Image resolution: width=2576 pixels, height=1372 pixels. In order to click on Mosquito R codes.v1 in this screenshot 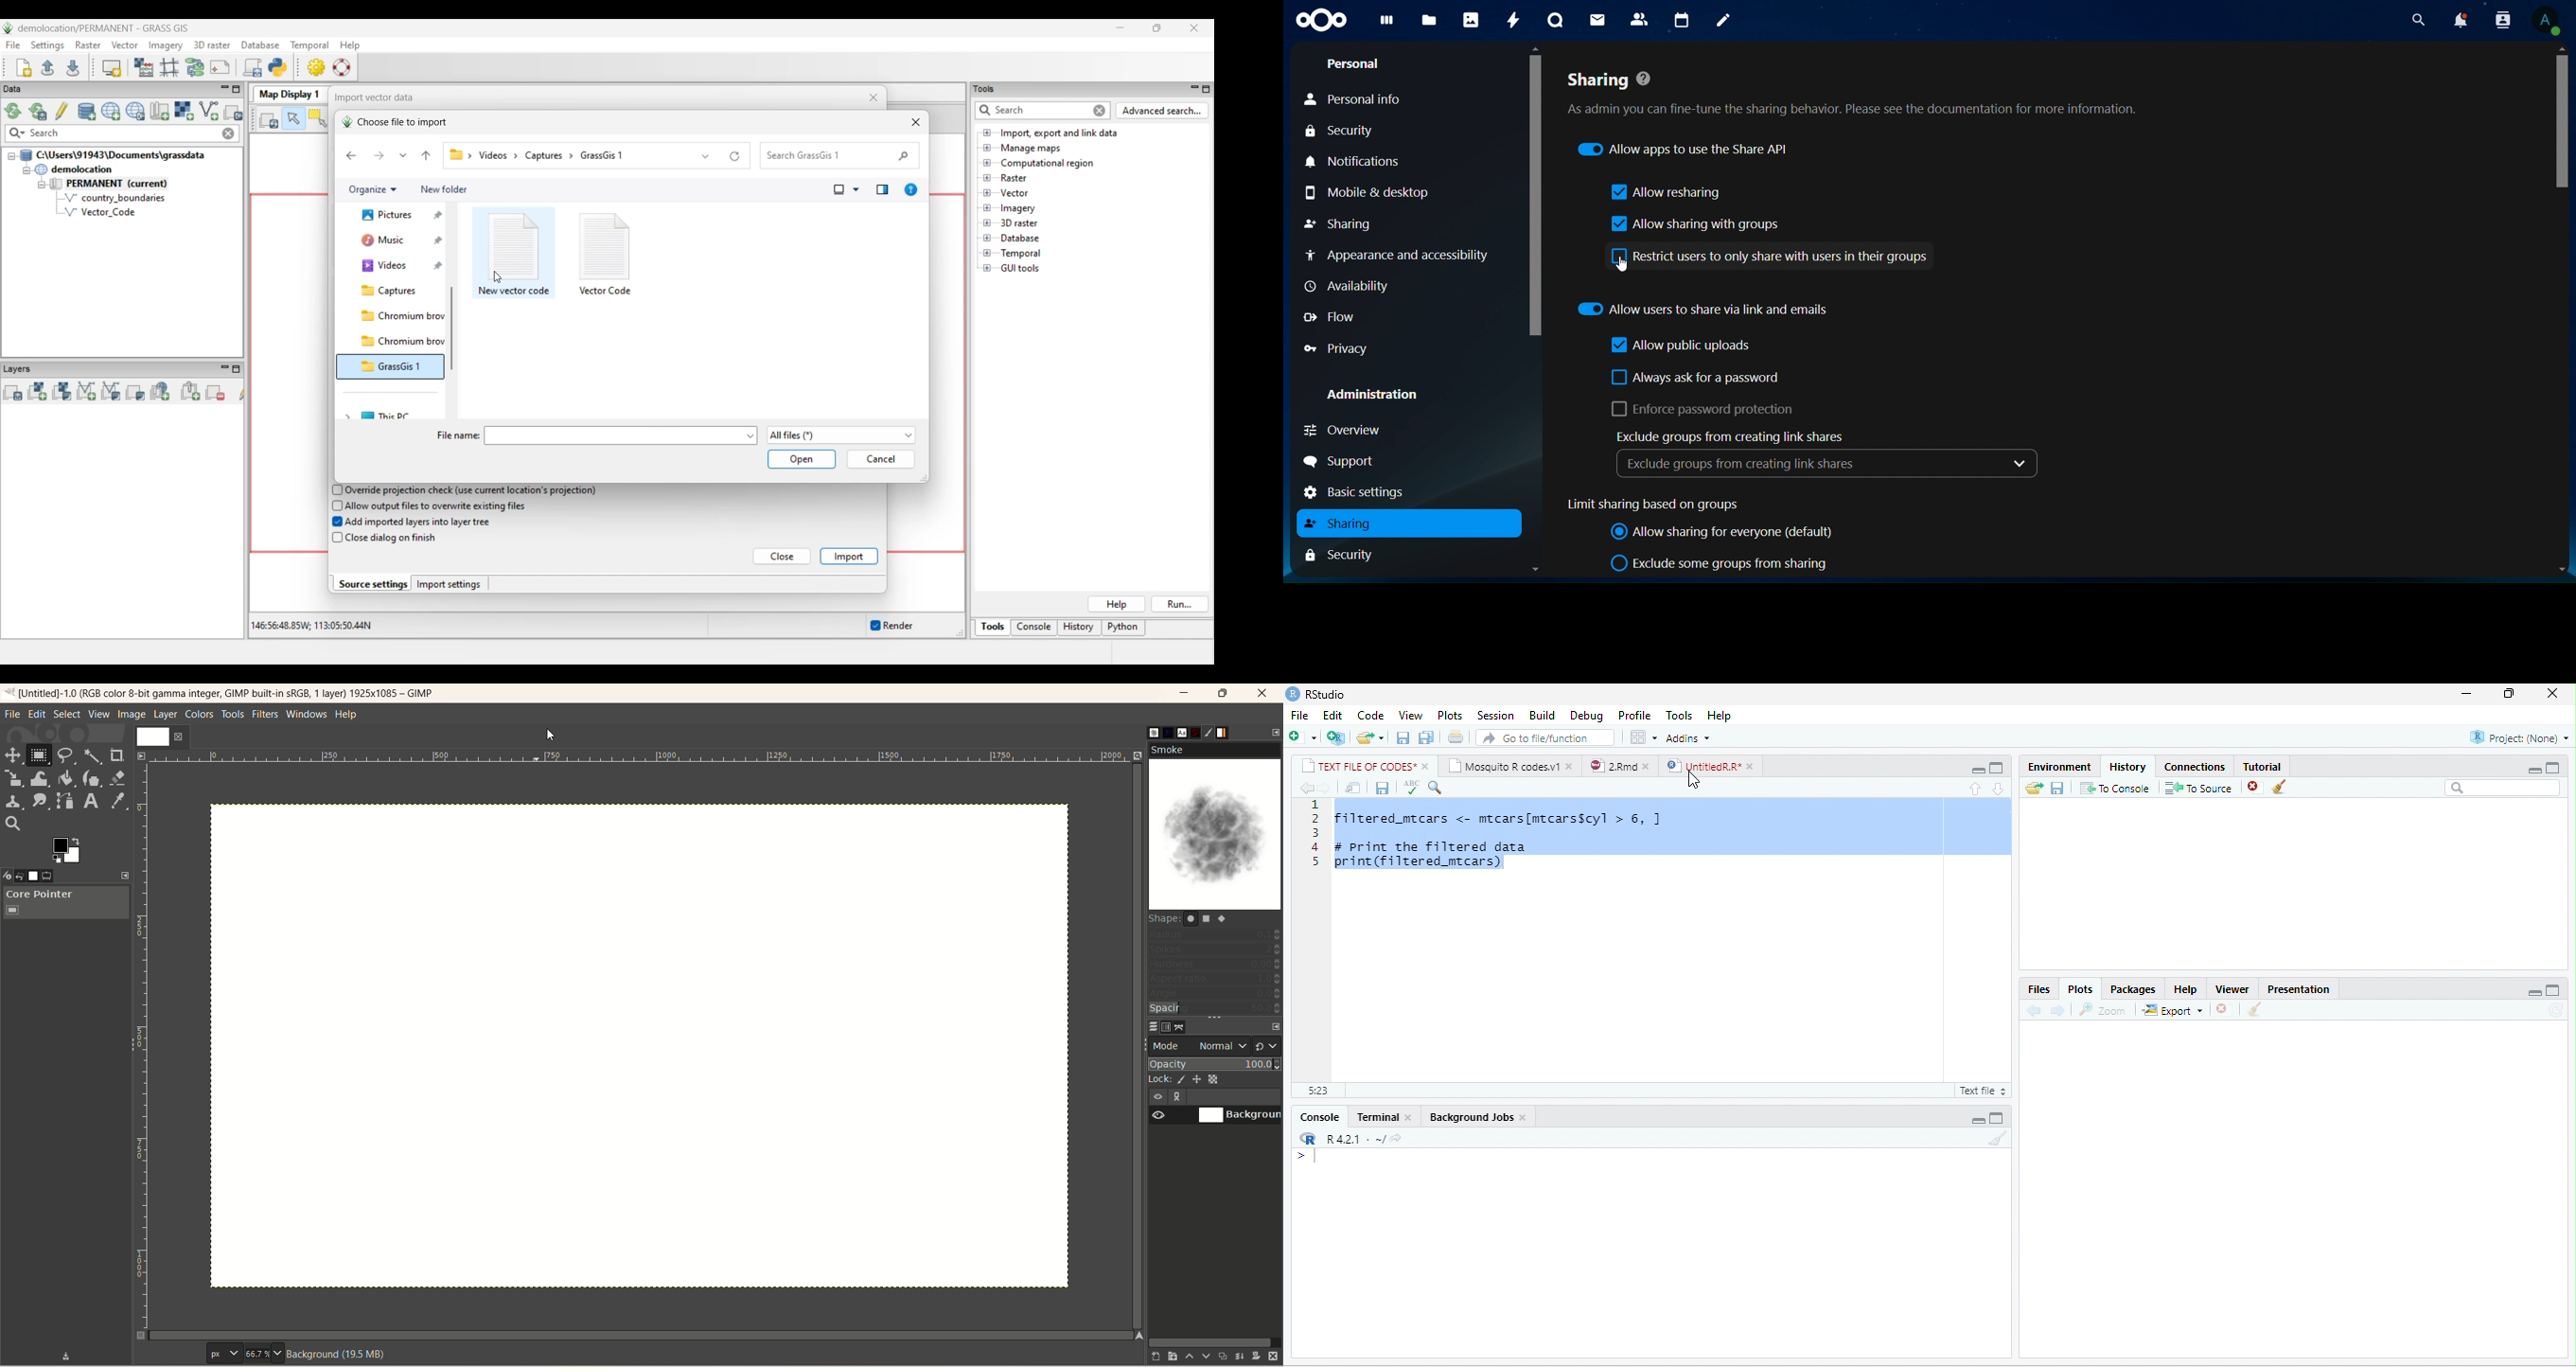, I will do `click(1504, 765)`.